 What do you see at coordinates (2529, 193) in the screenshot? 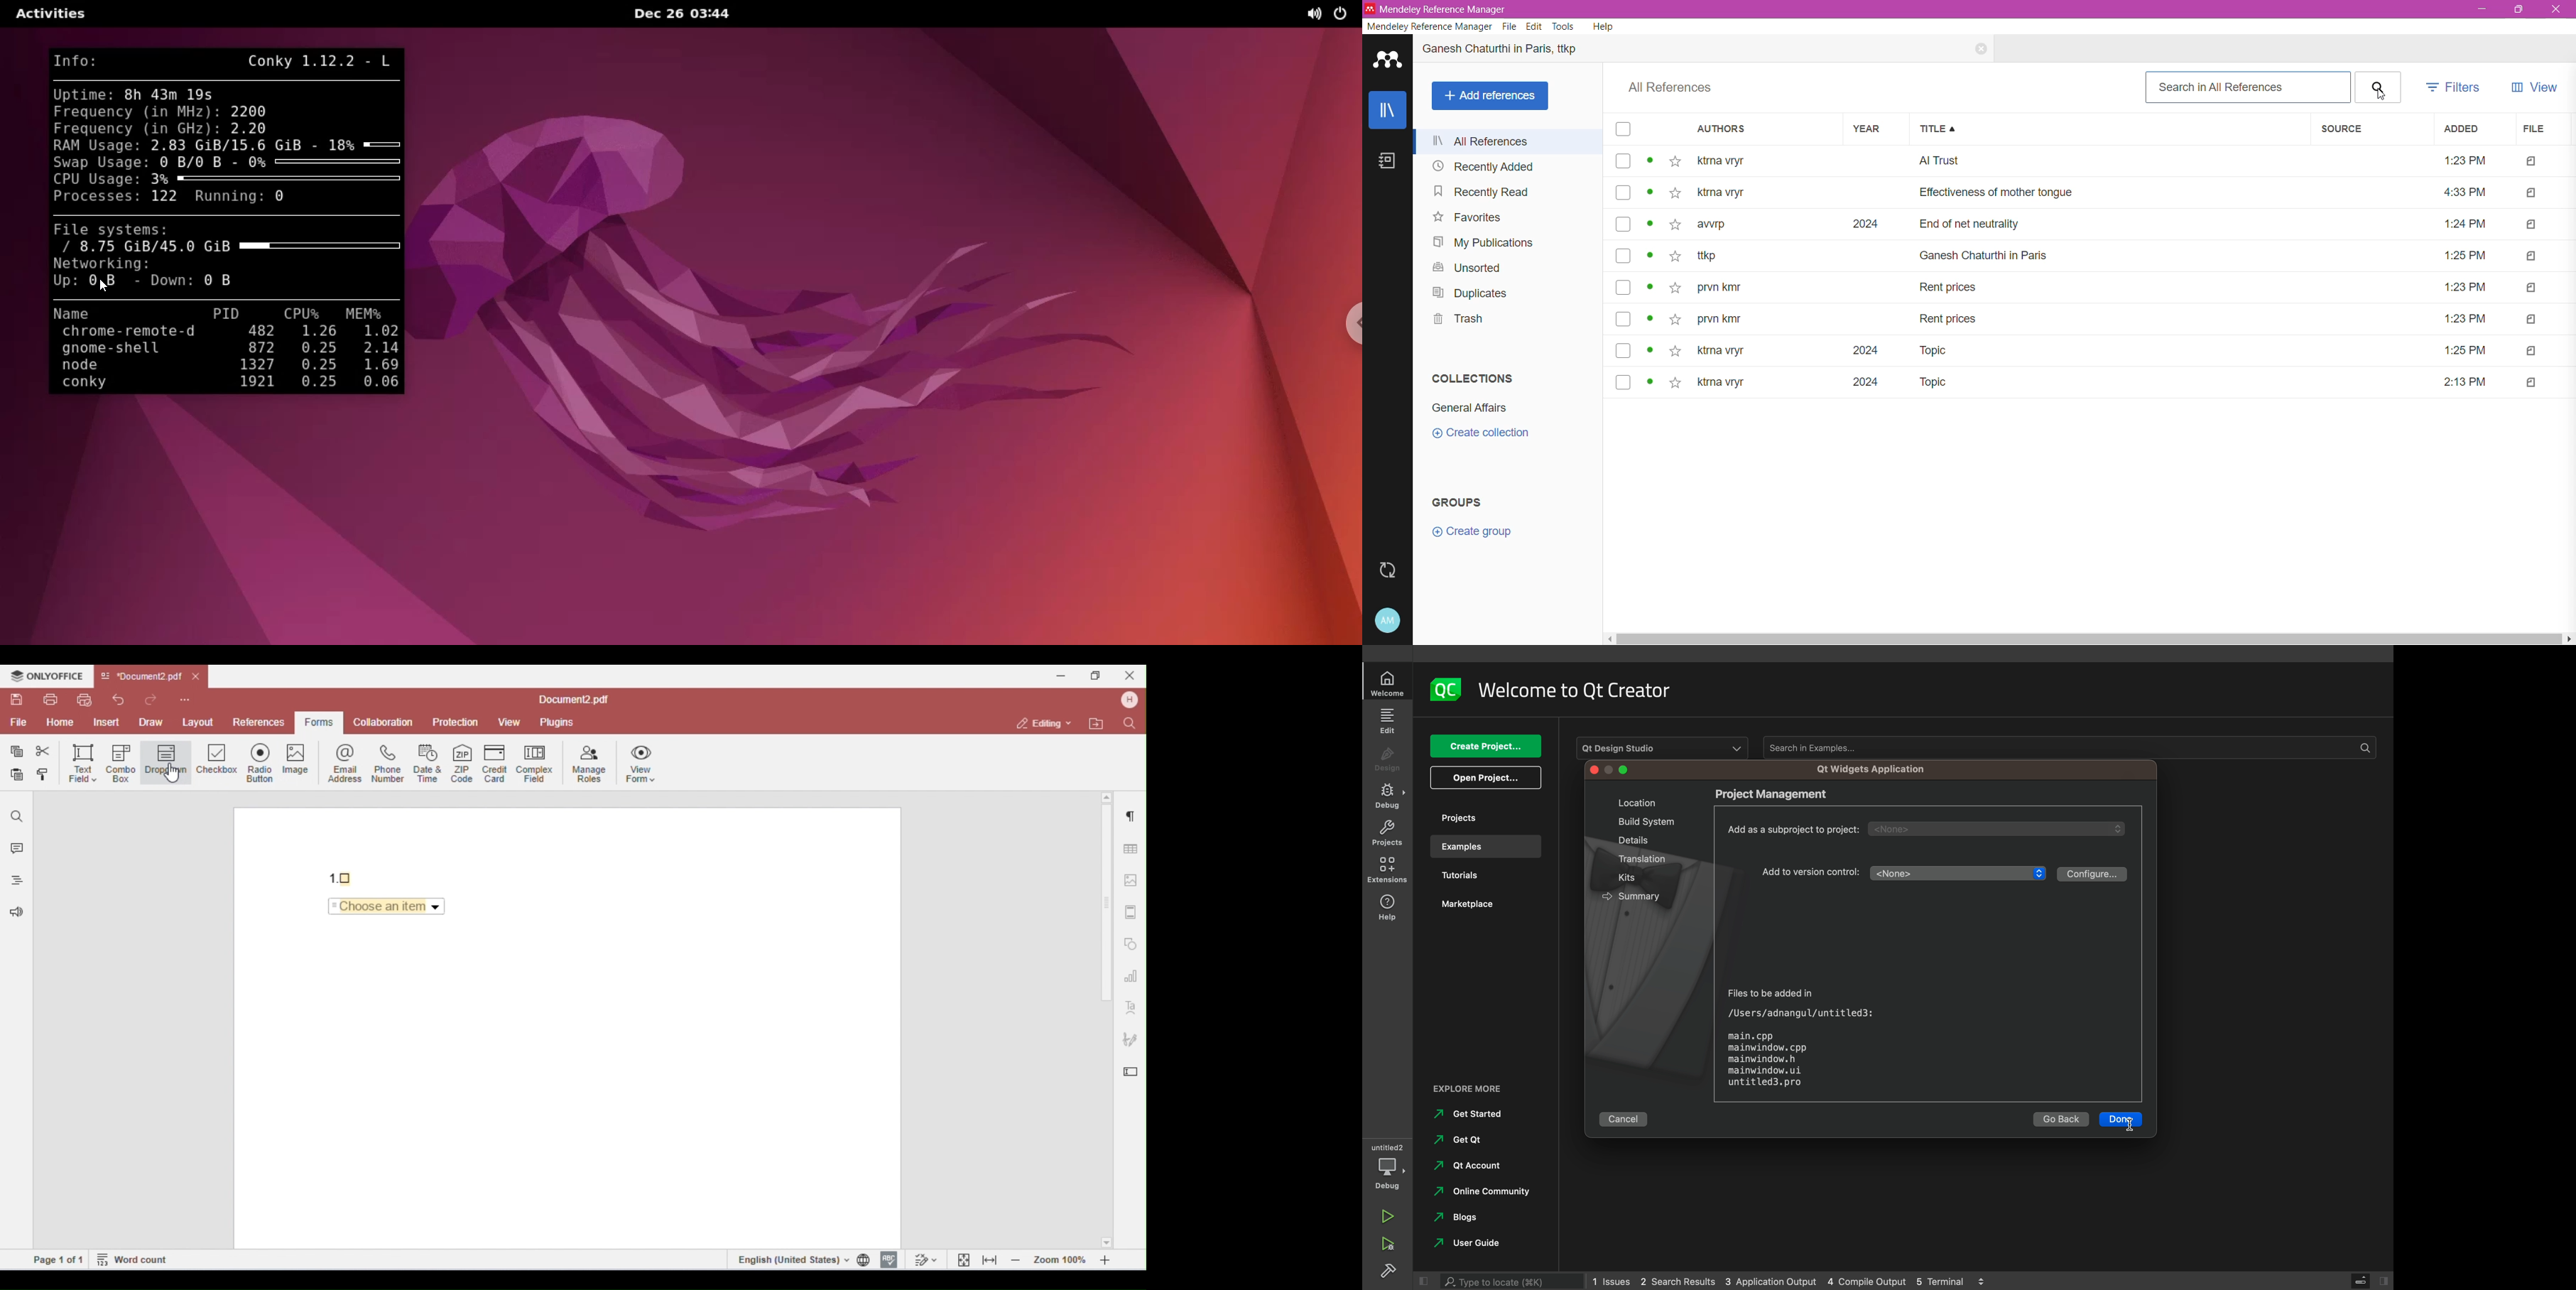
I see `file type` at bounding box center [2529, 193].